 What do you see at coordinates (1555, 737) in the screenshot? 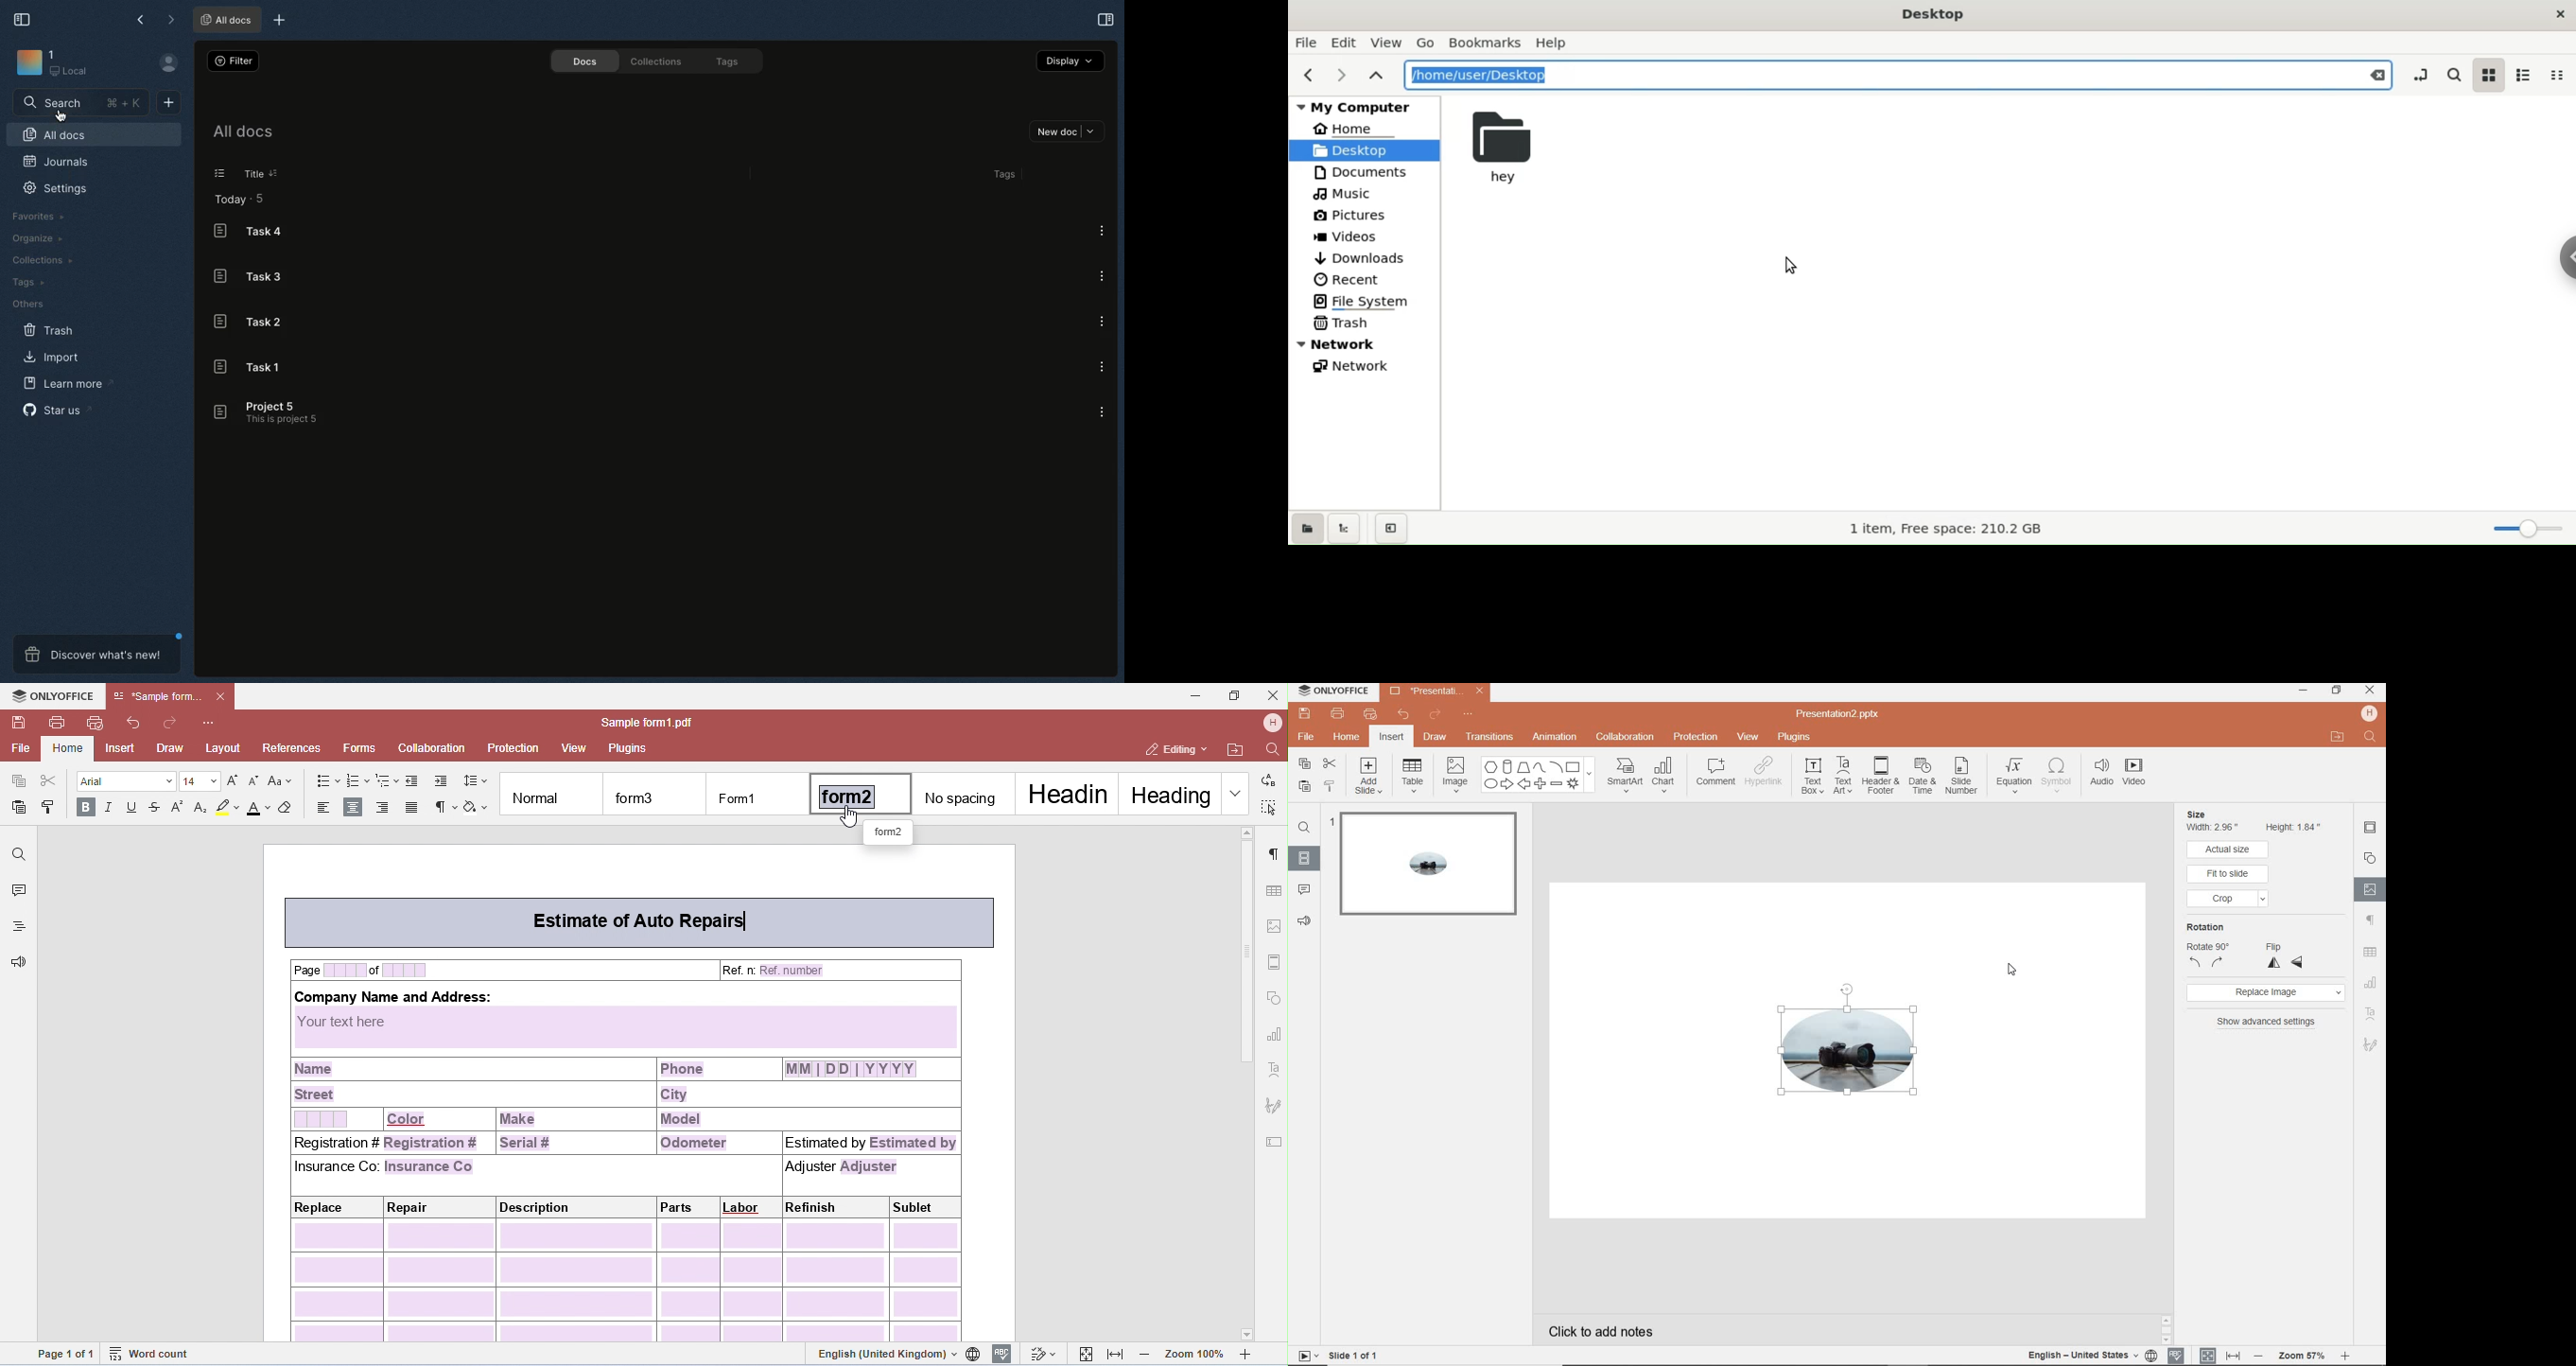
I see `animation` at bounding box center [1555, 737].